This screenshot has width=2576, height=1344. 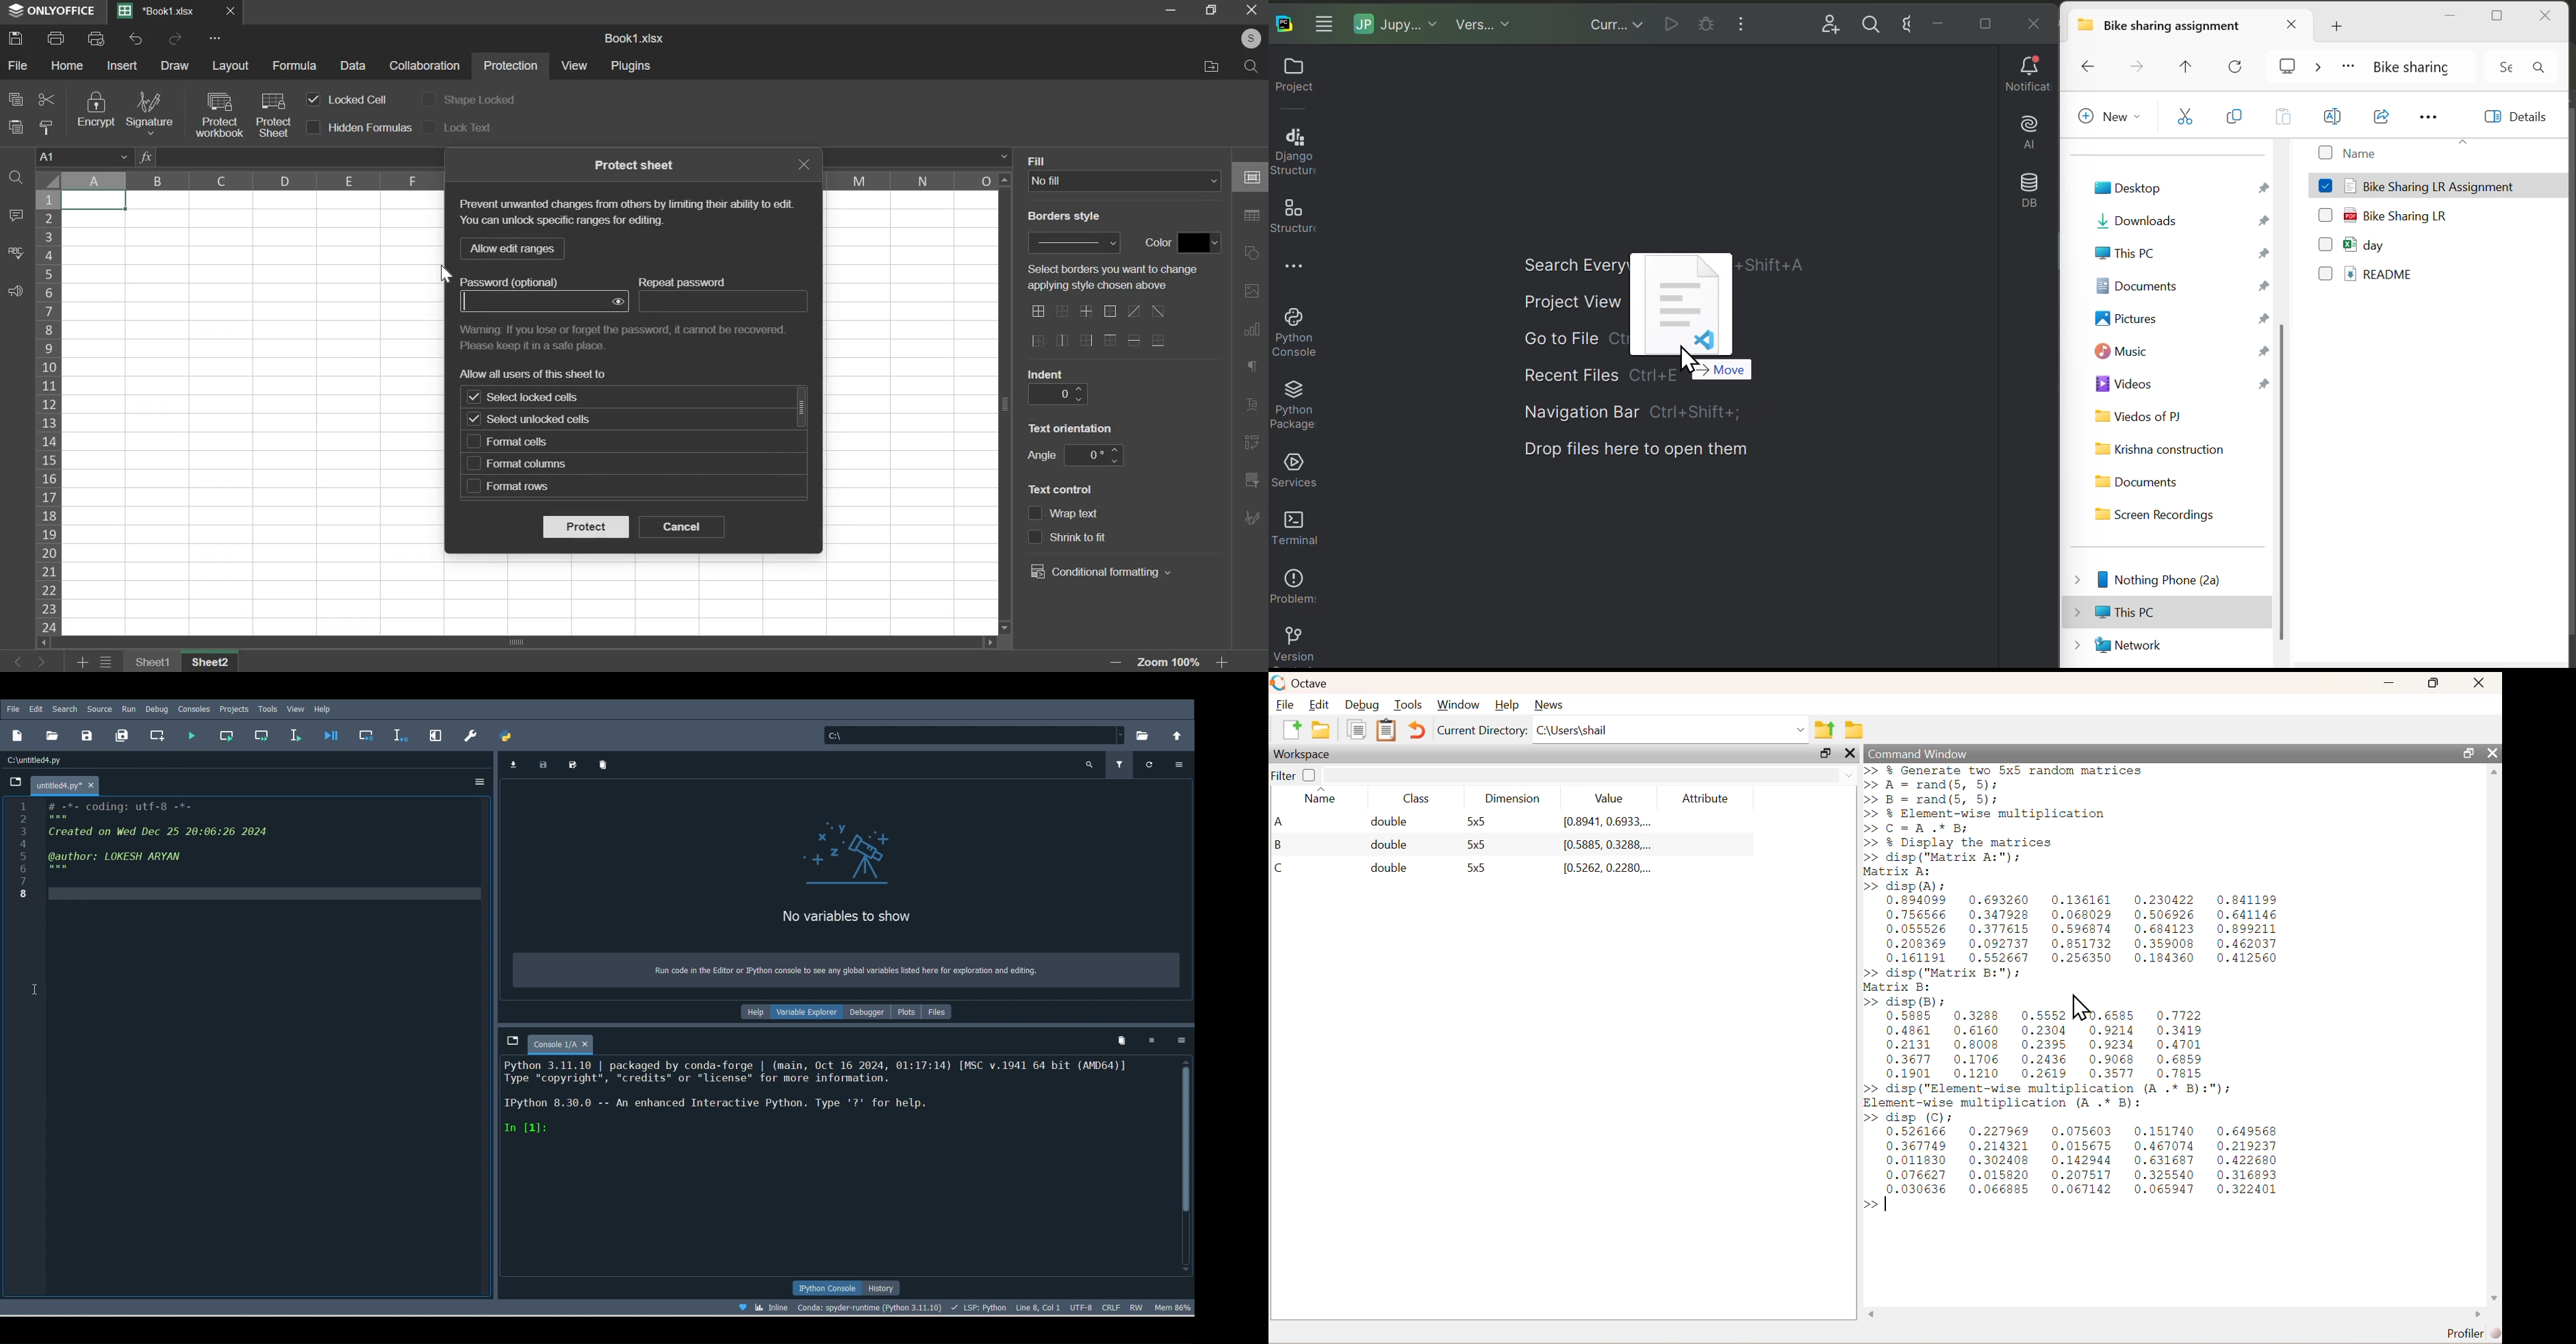 What do you see at coordinates (1122, 763) in the screenshot?
I see `Filter variables` at bounding box center [1122, 763].